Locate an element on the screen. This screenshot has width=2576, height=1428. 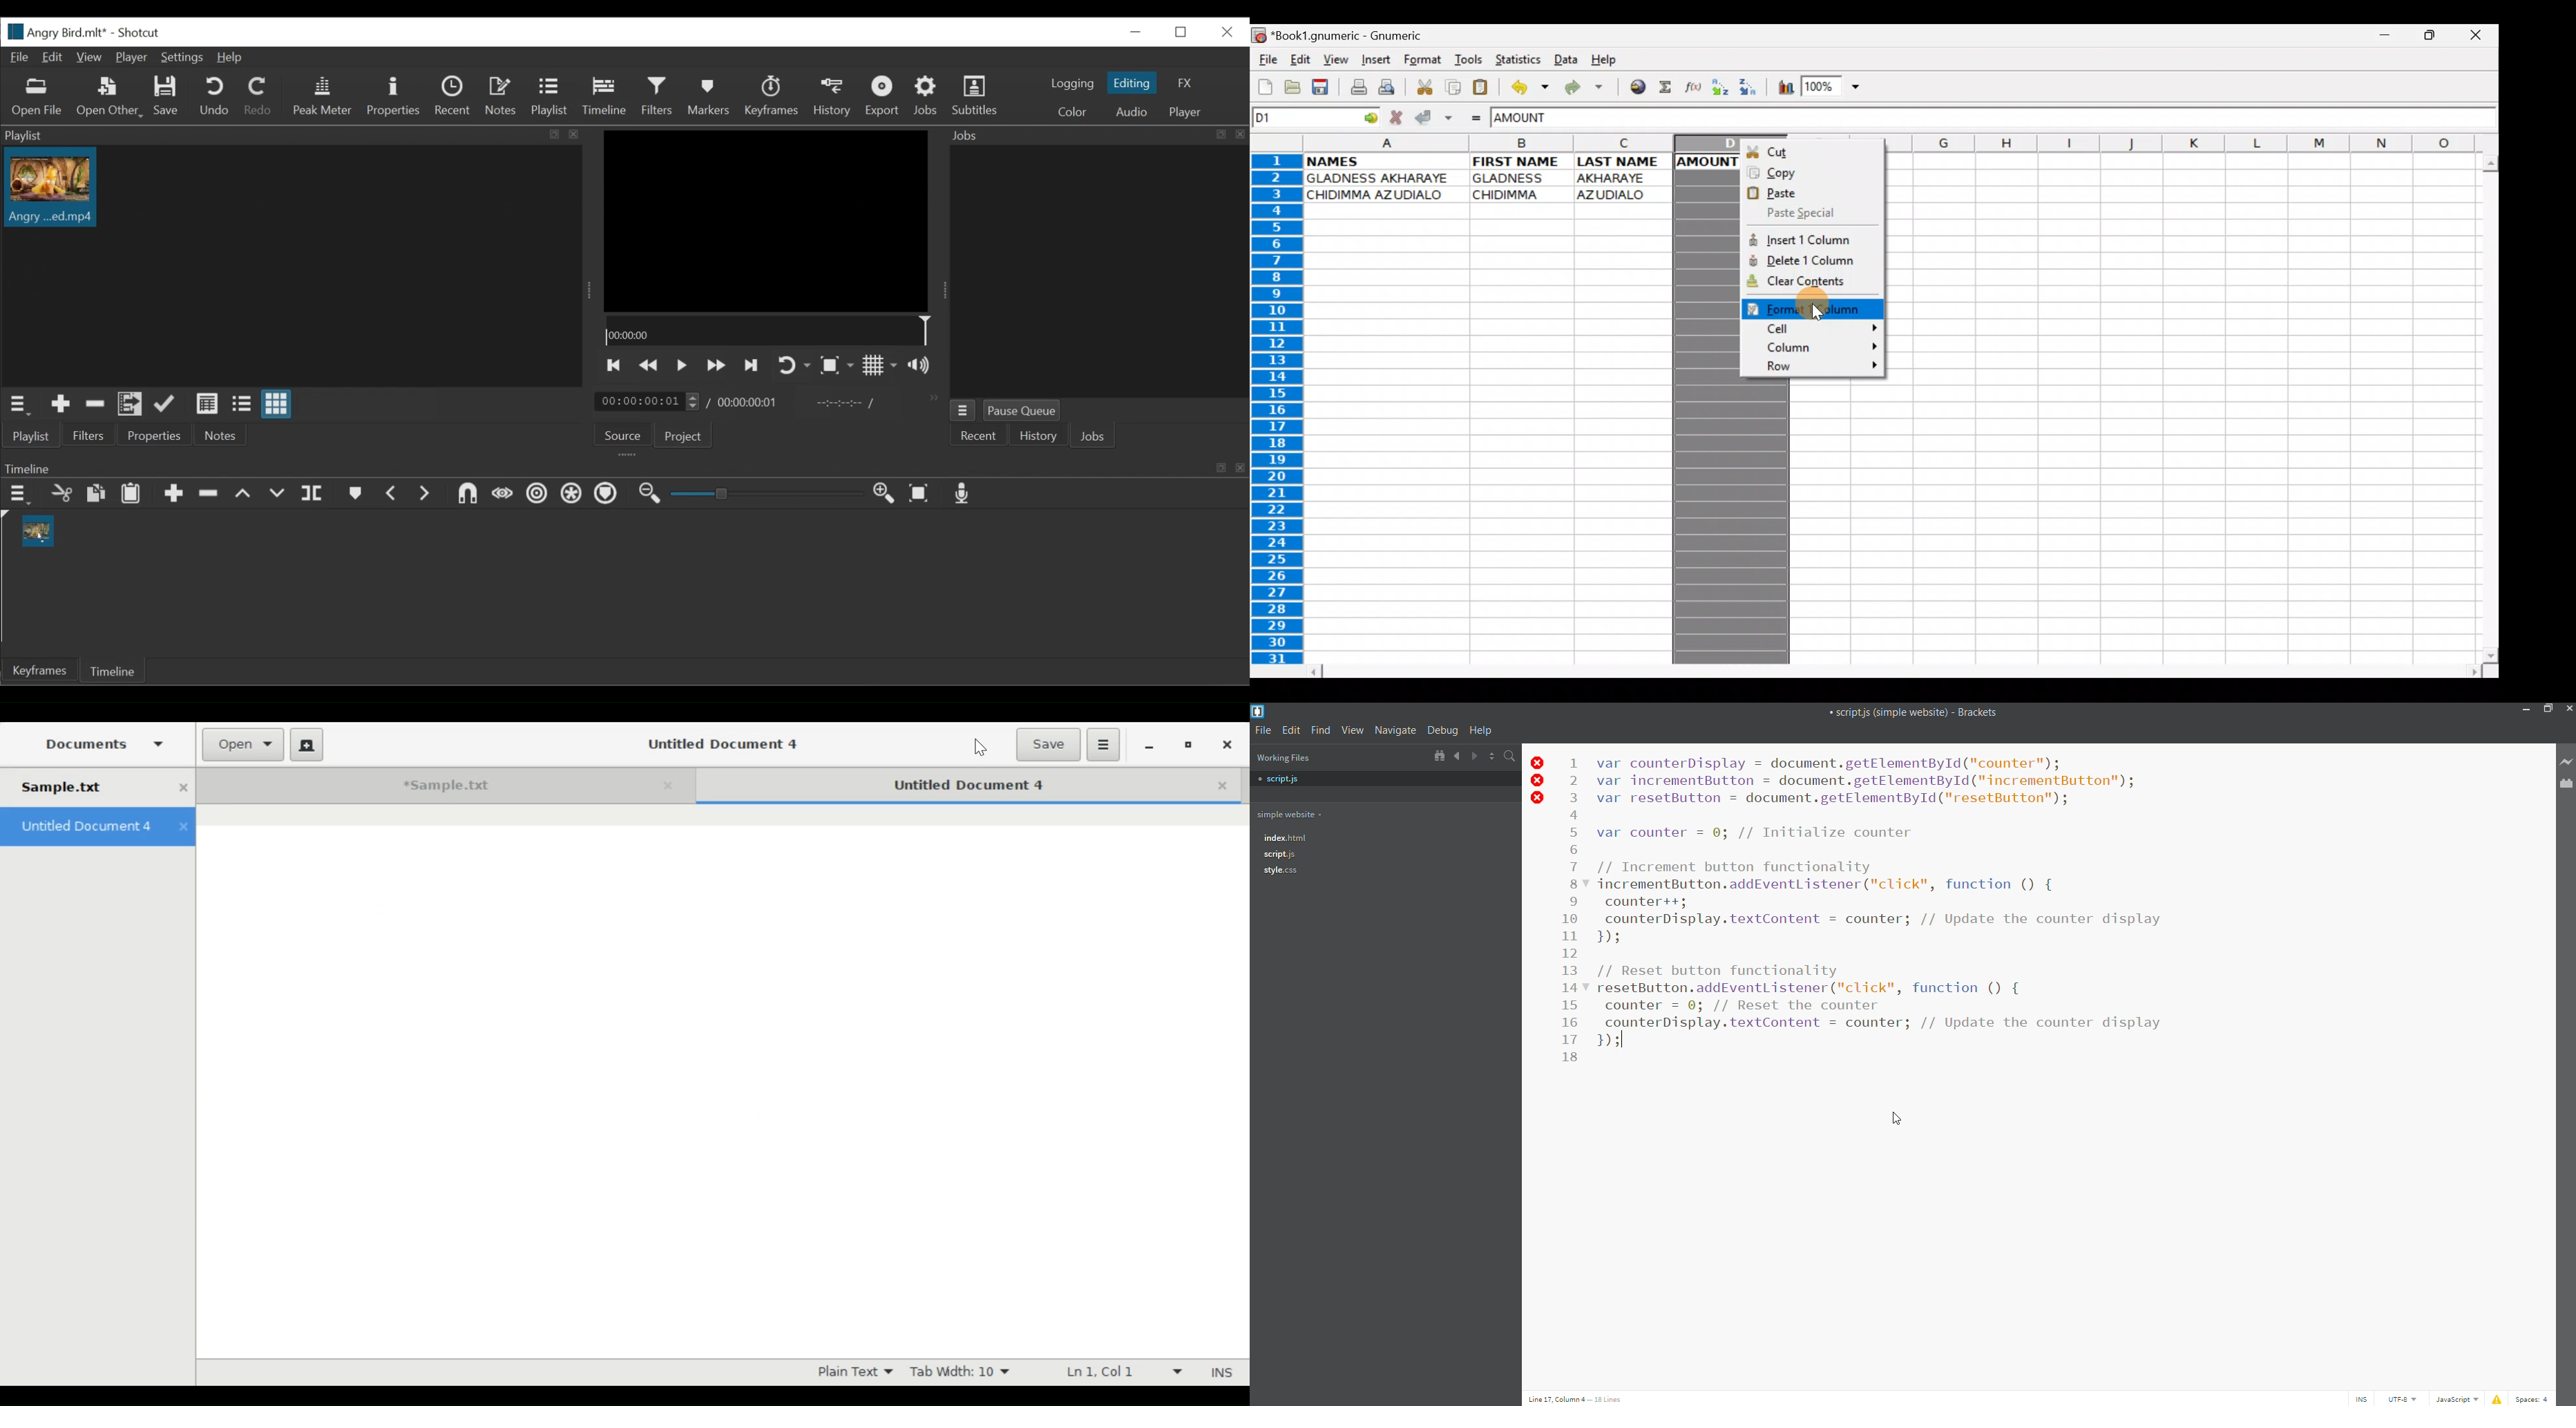
close is located at coordinates (2568, 709).